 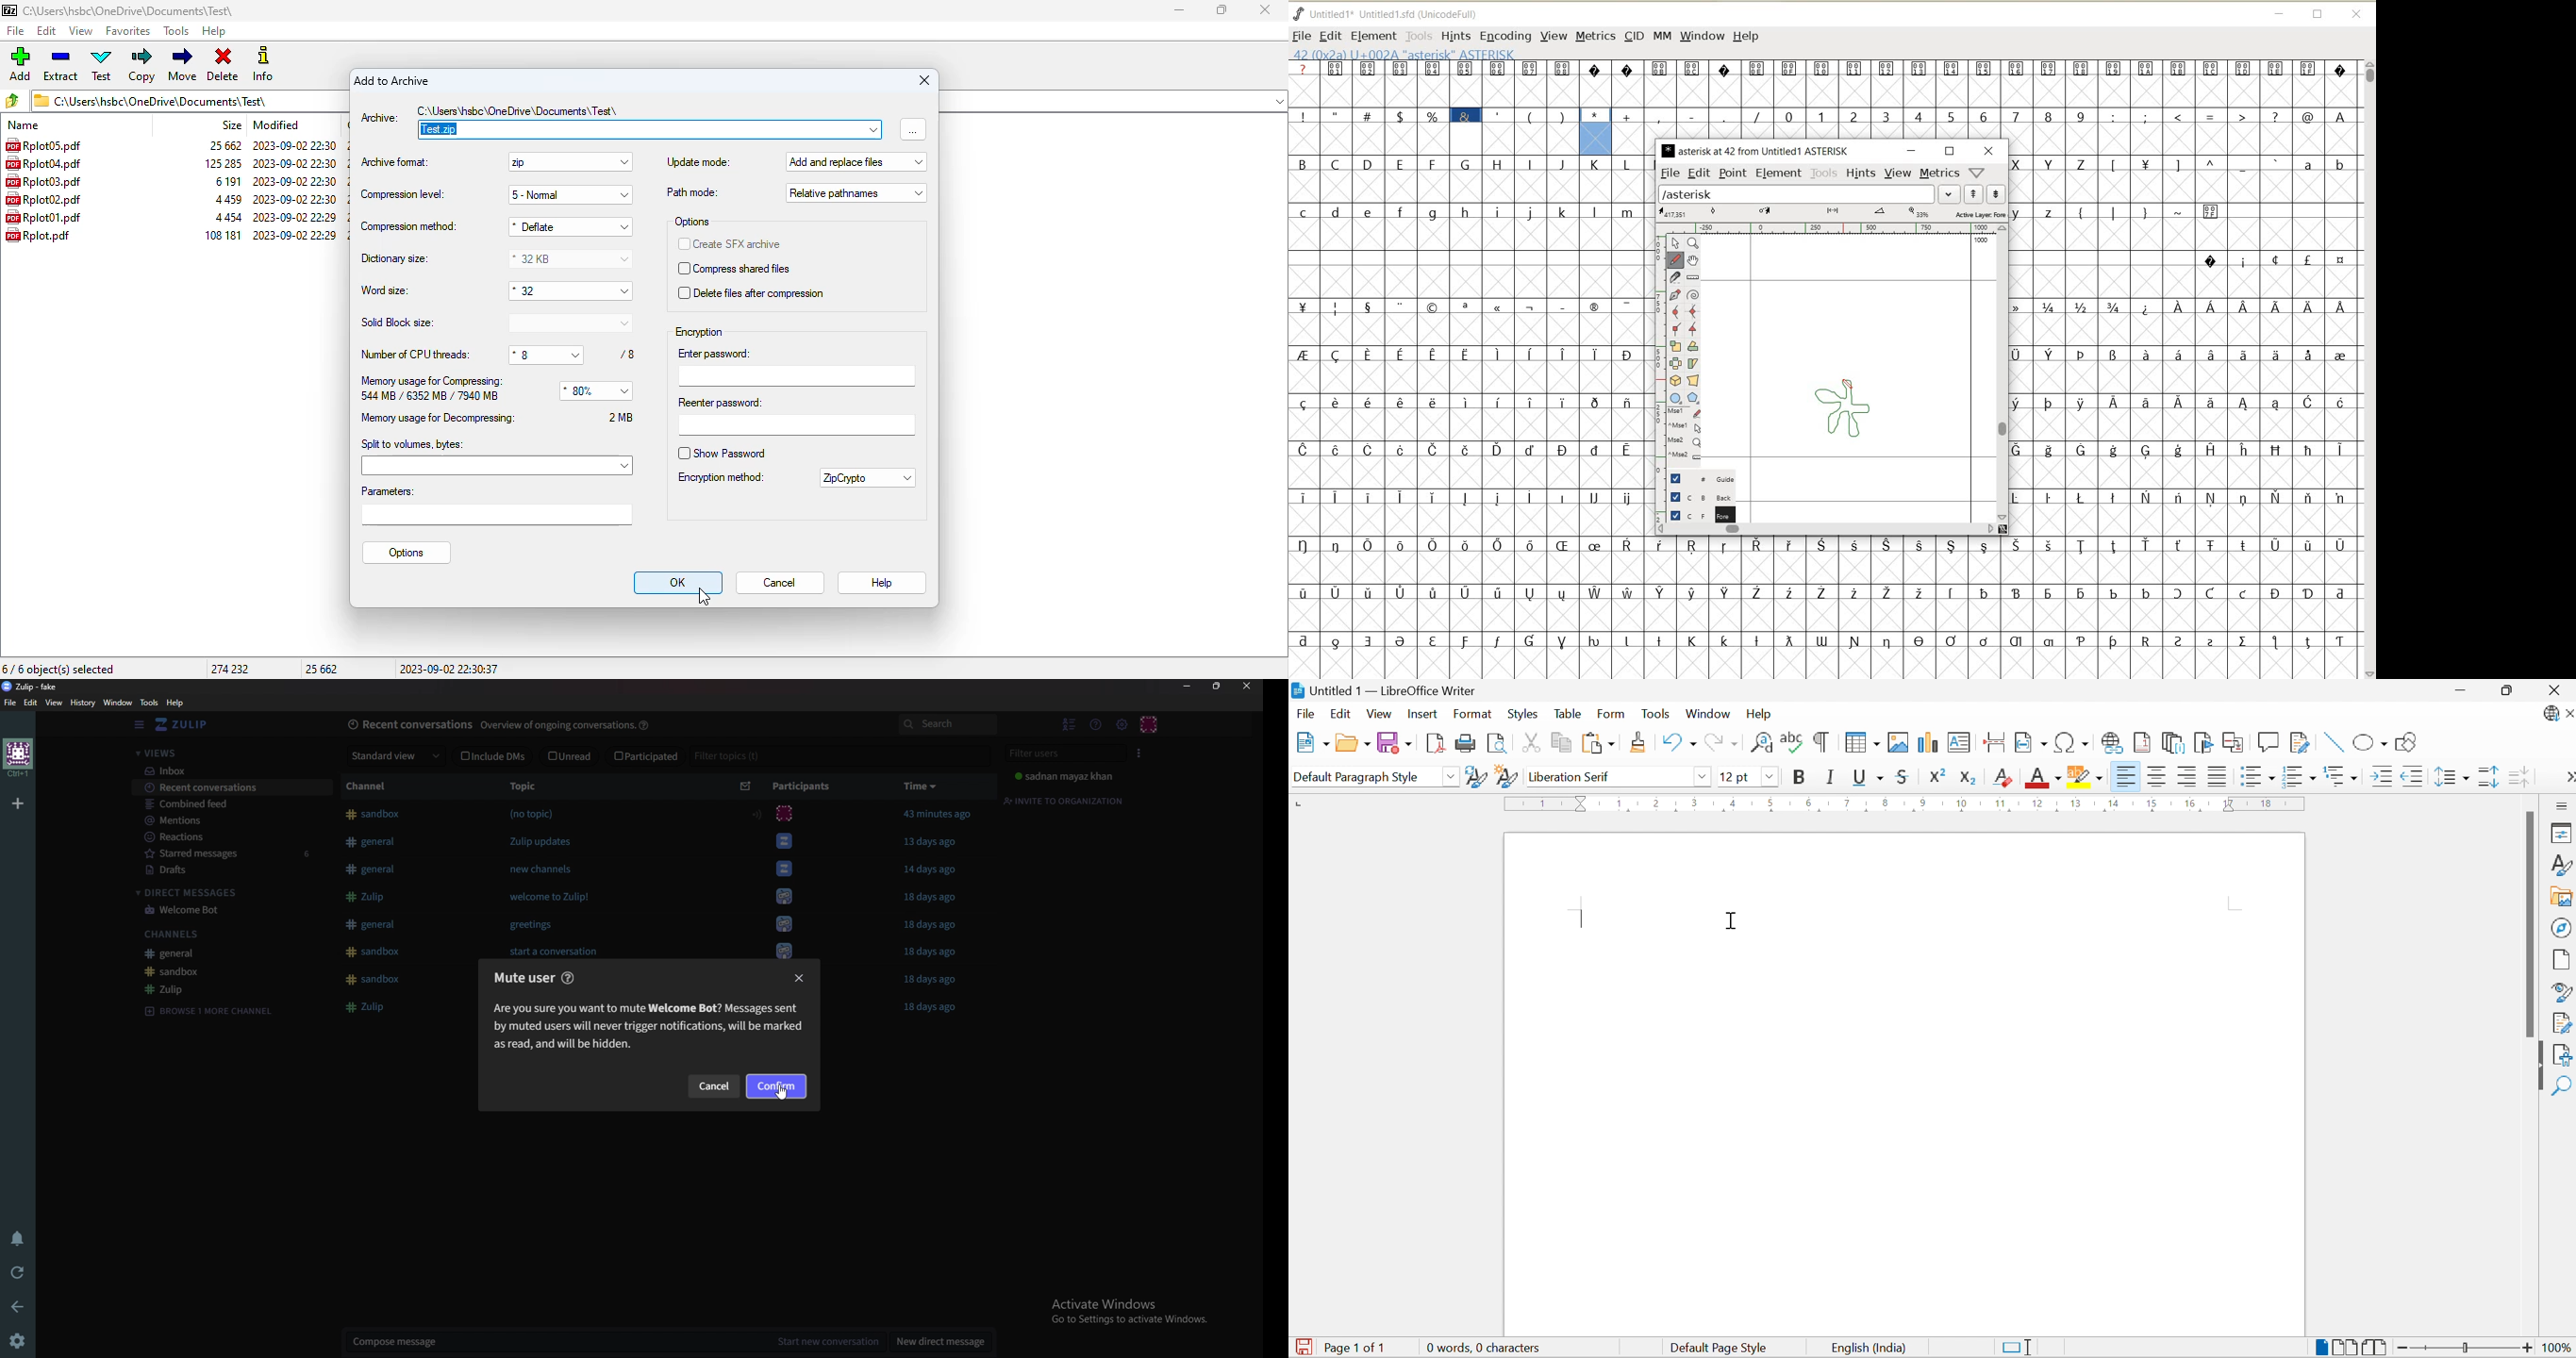 I want to click on Gallery, so click(x=2563, y=897).